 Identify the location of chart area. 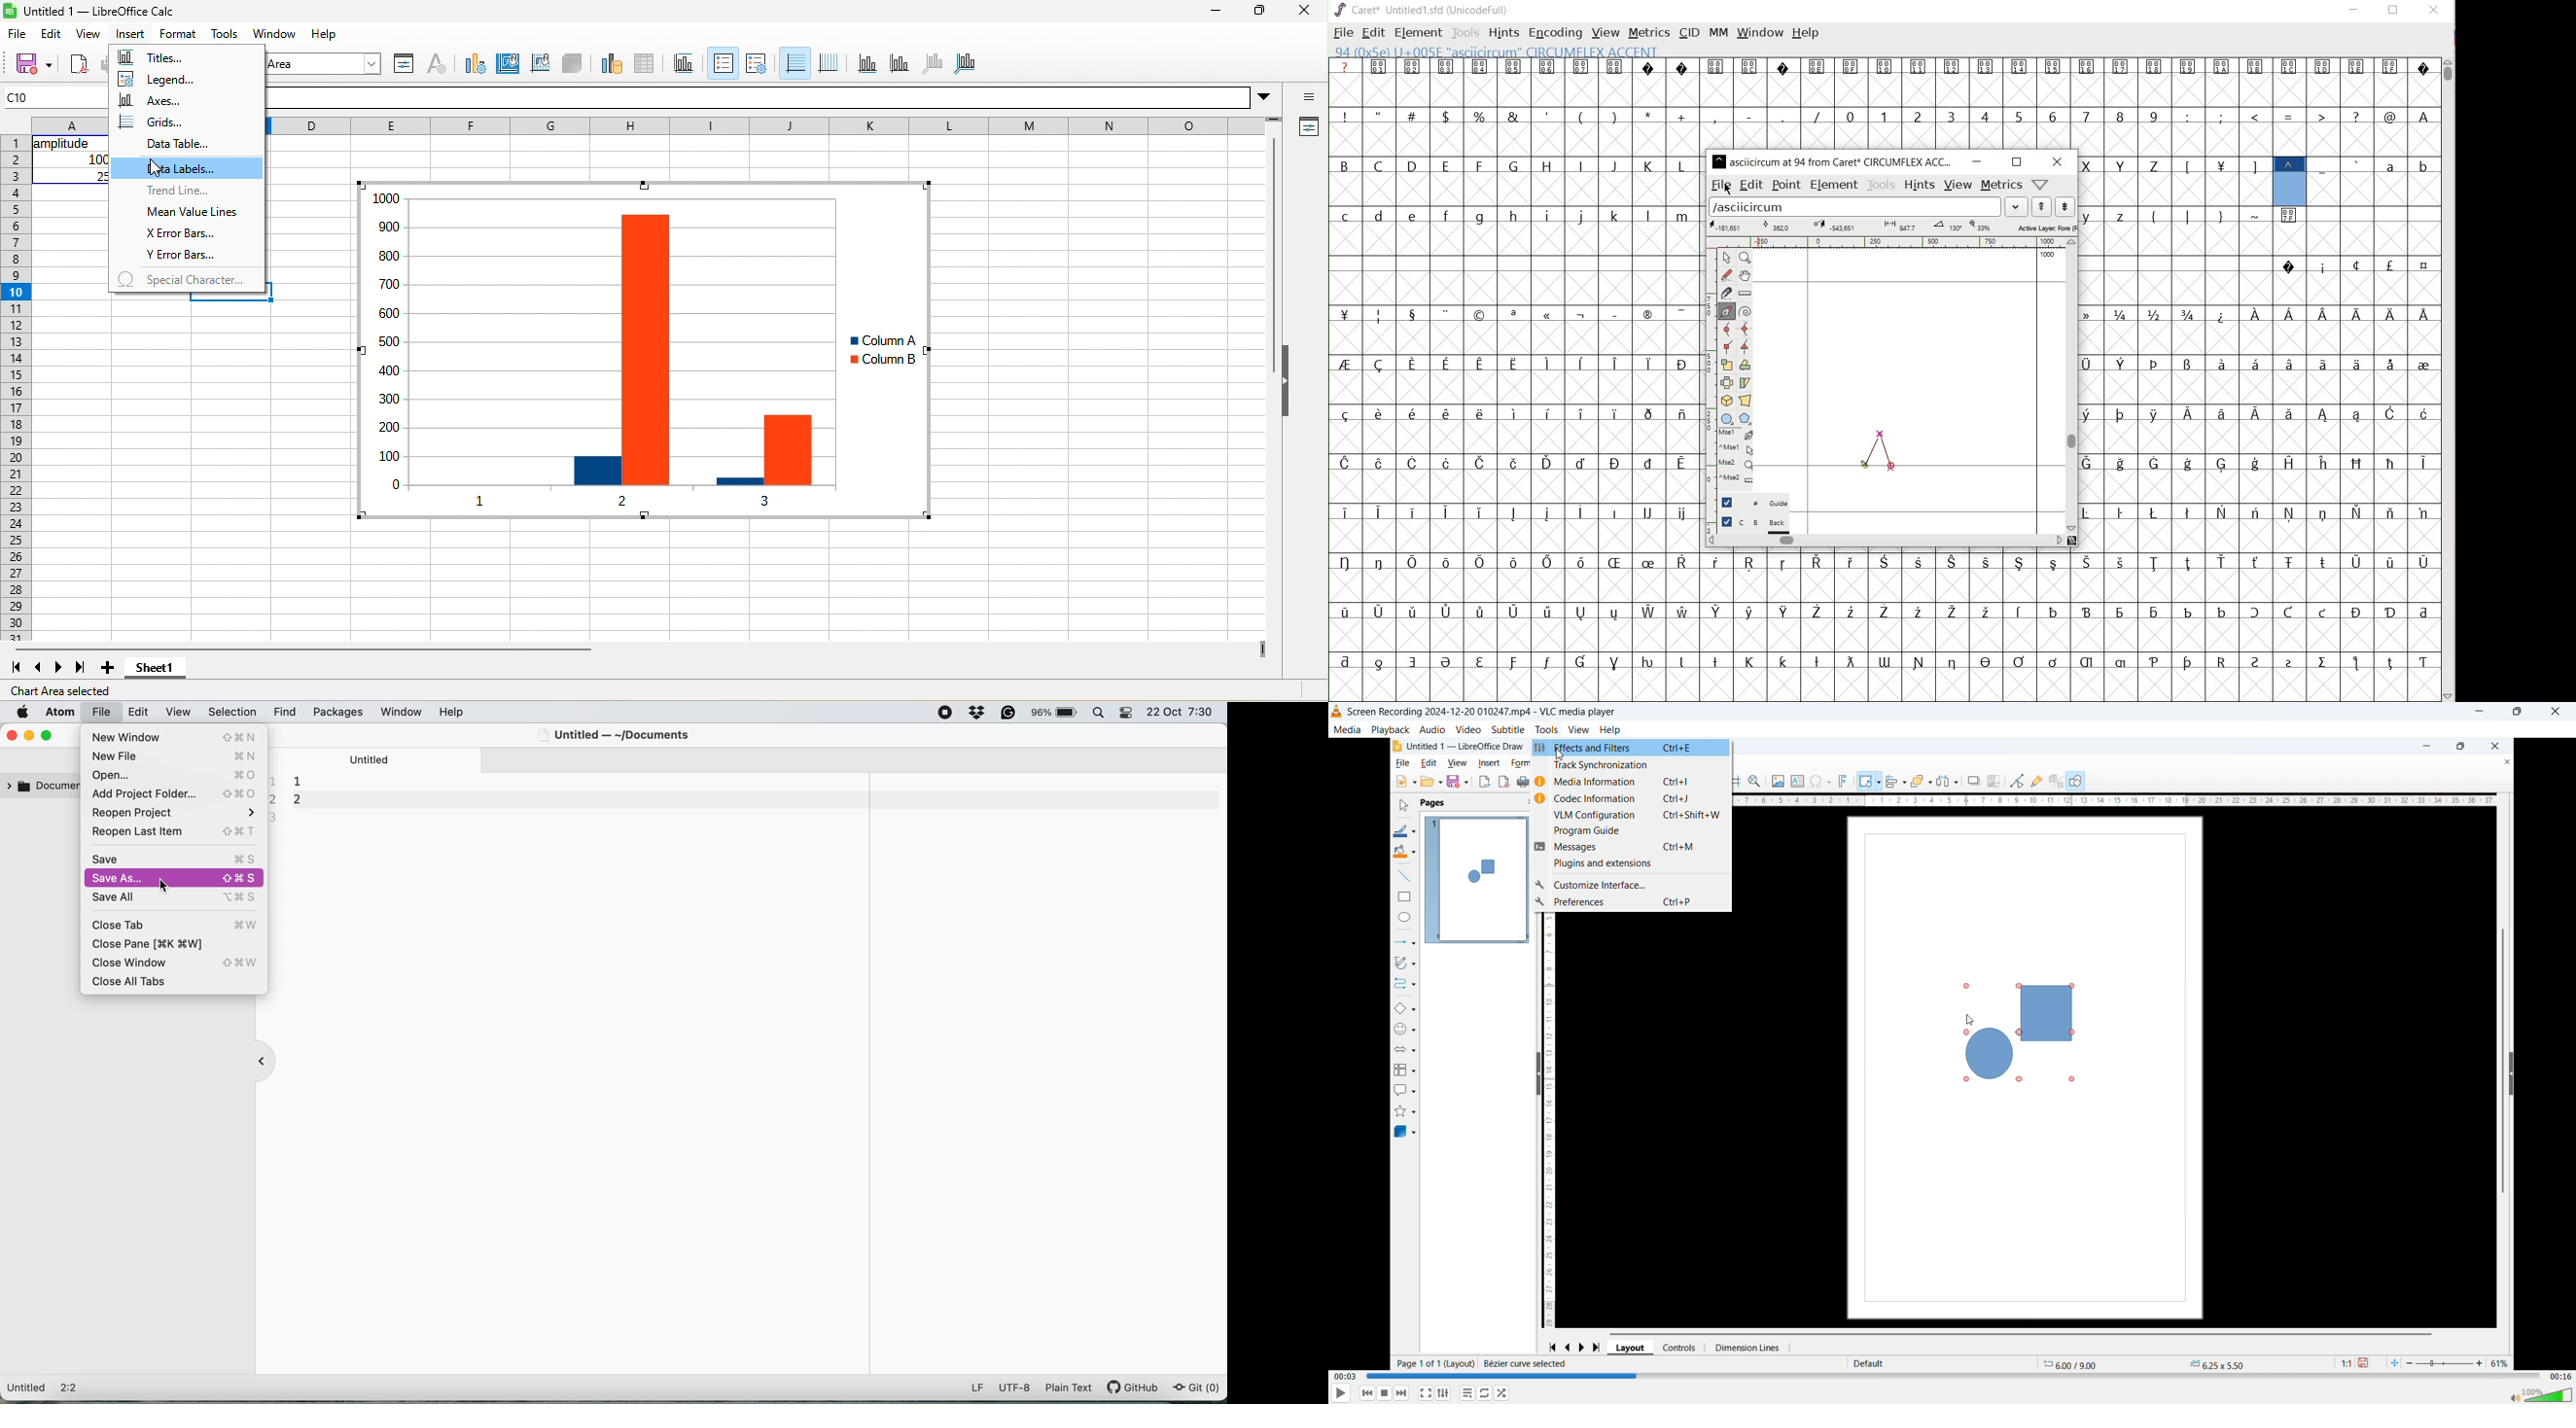
(509, 61).